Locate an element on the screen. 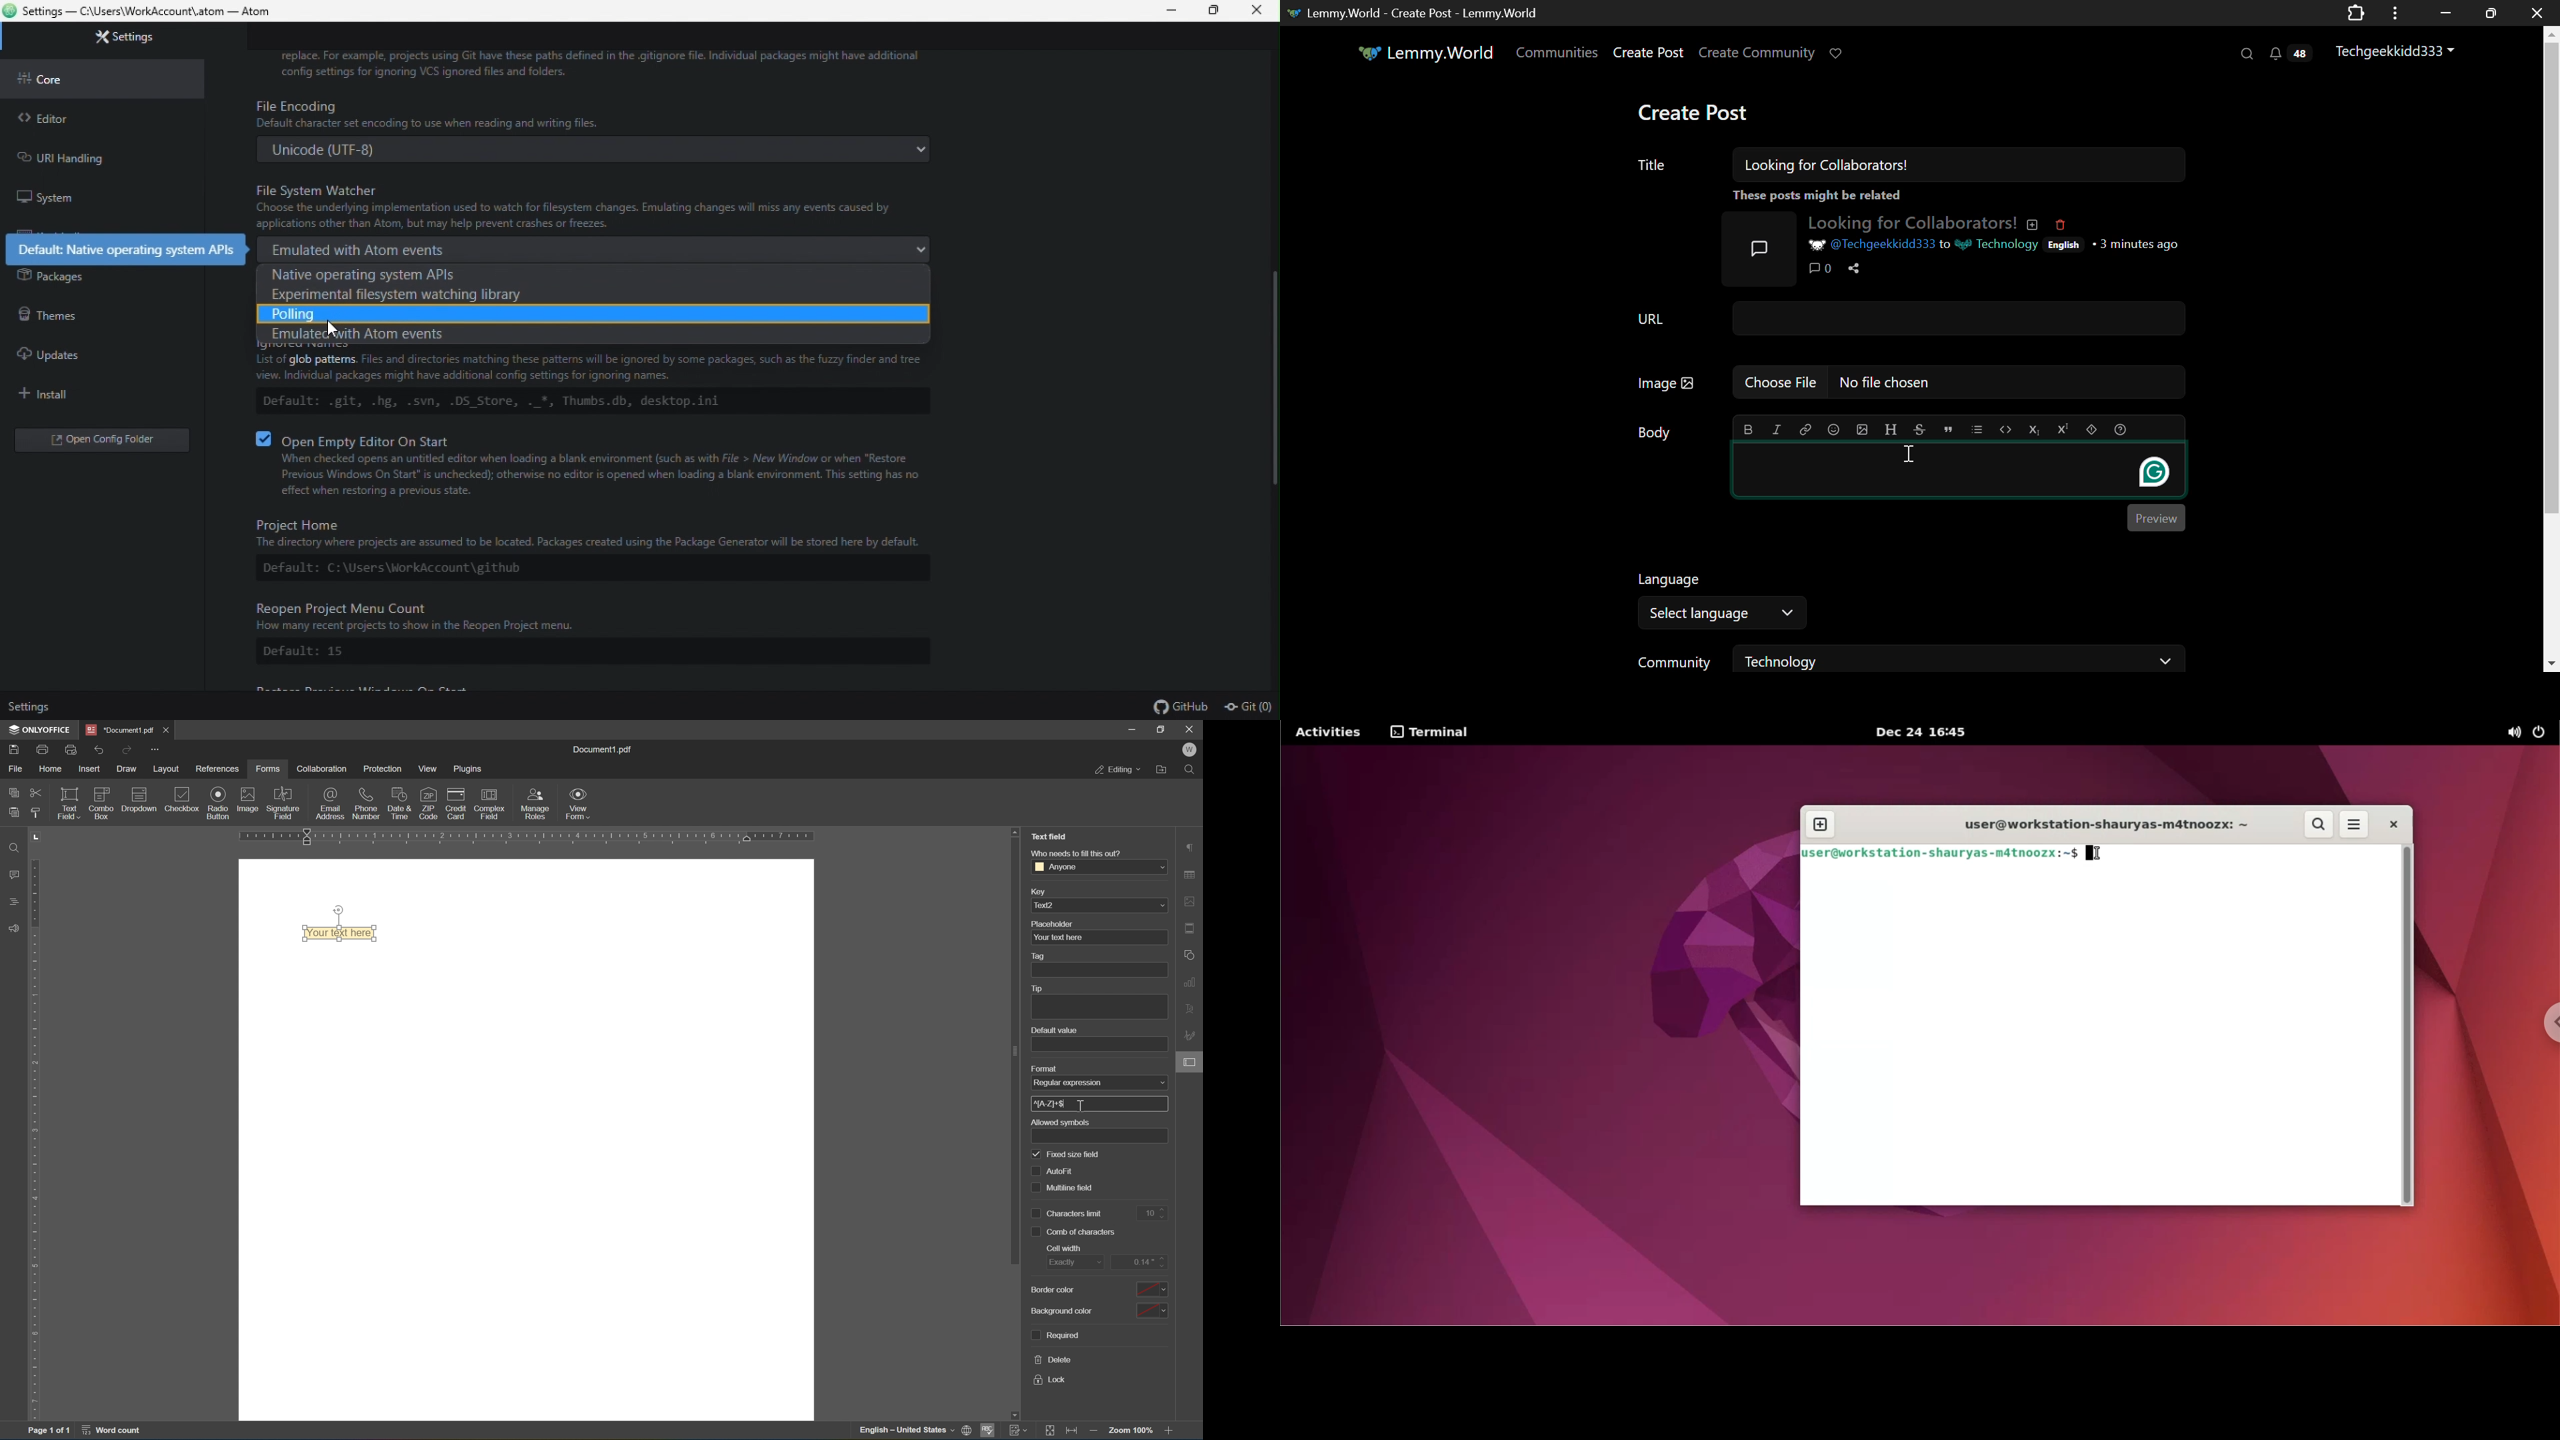 This screenshot has height=1456, width=2576. cut is located at coordinates (36, 792).